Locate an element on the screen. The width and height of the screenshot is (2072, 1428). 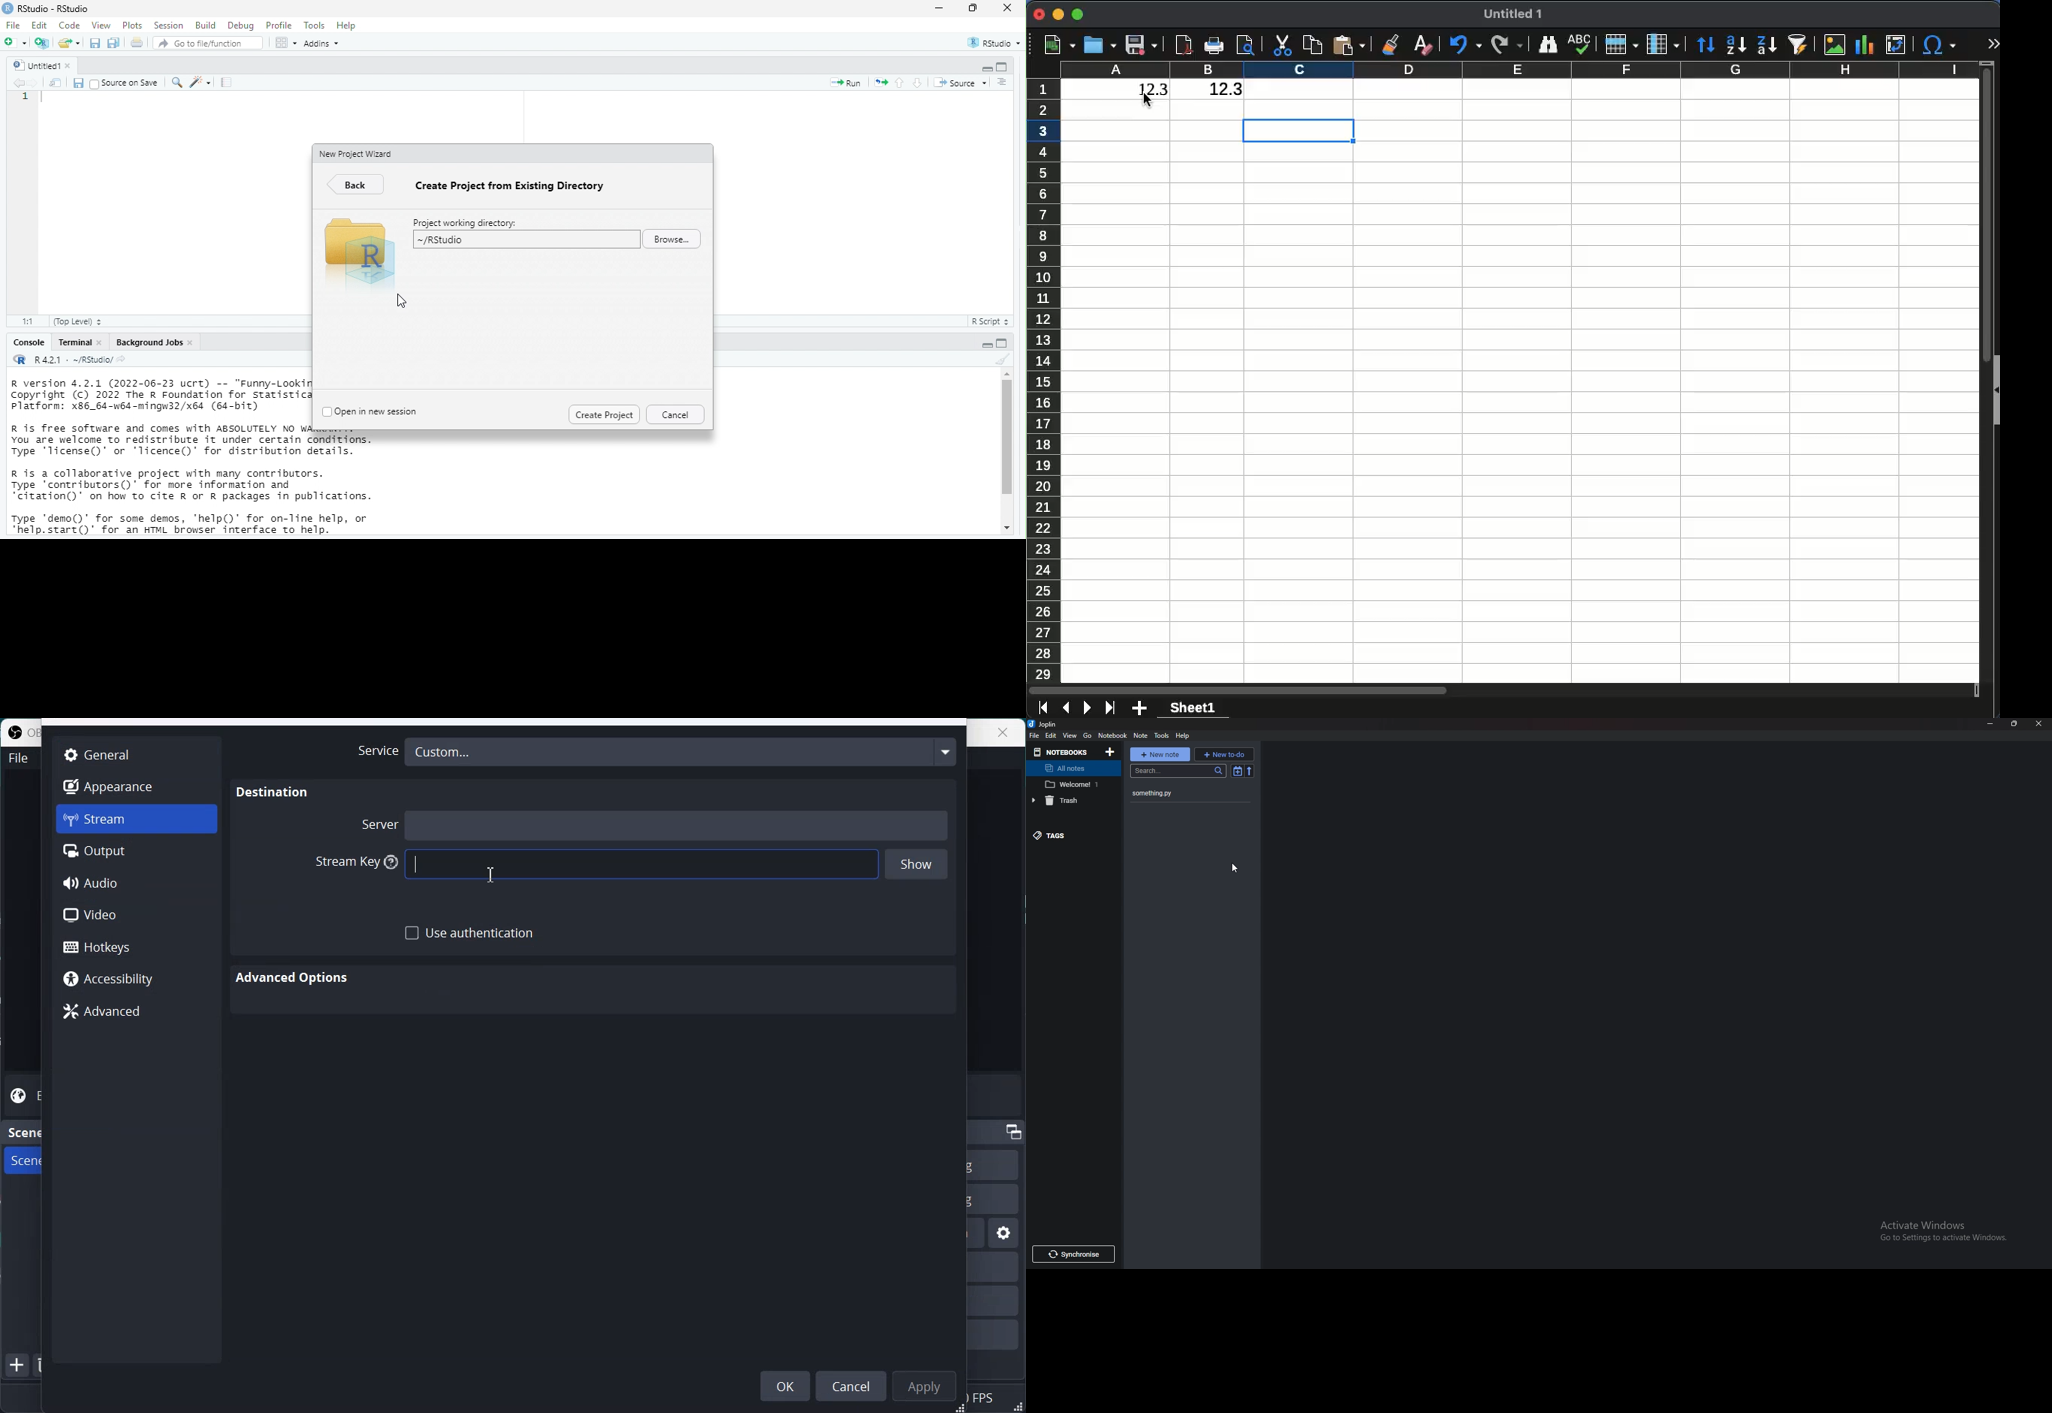
tools is located at coordinates (315, 26).